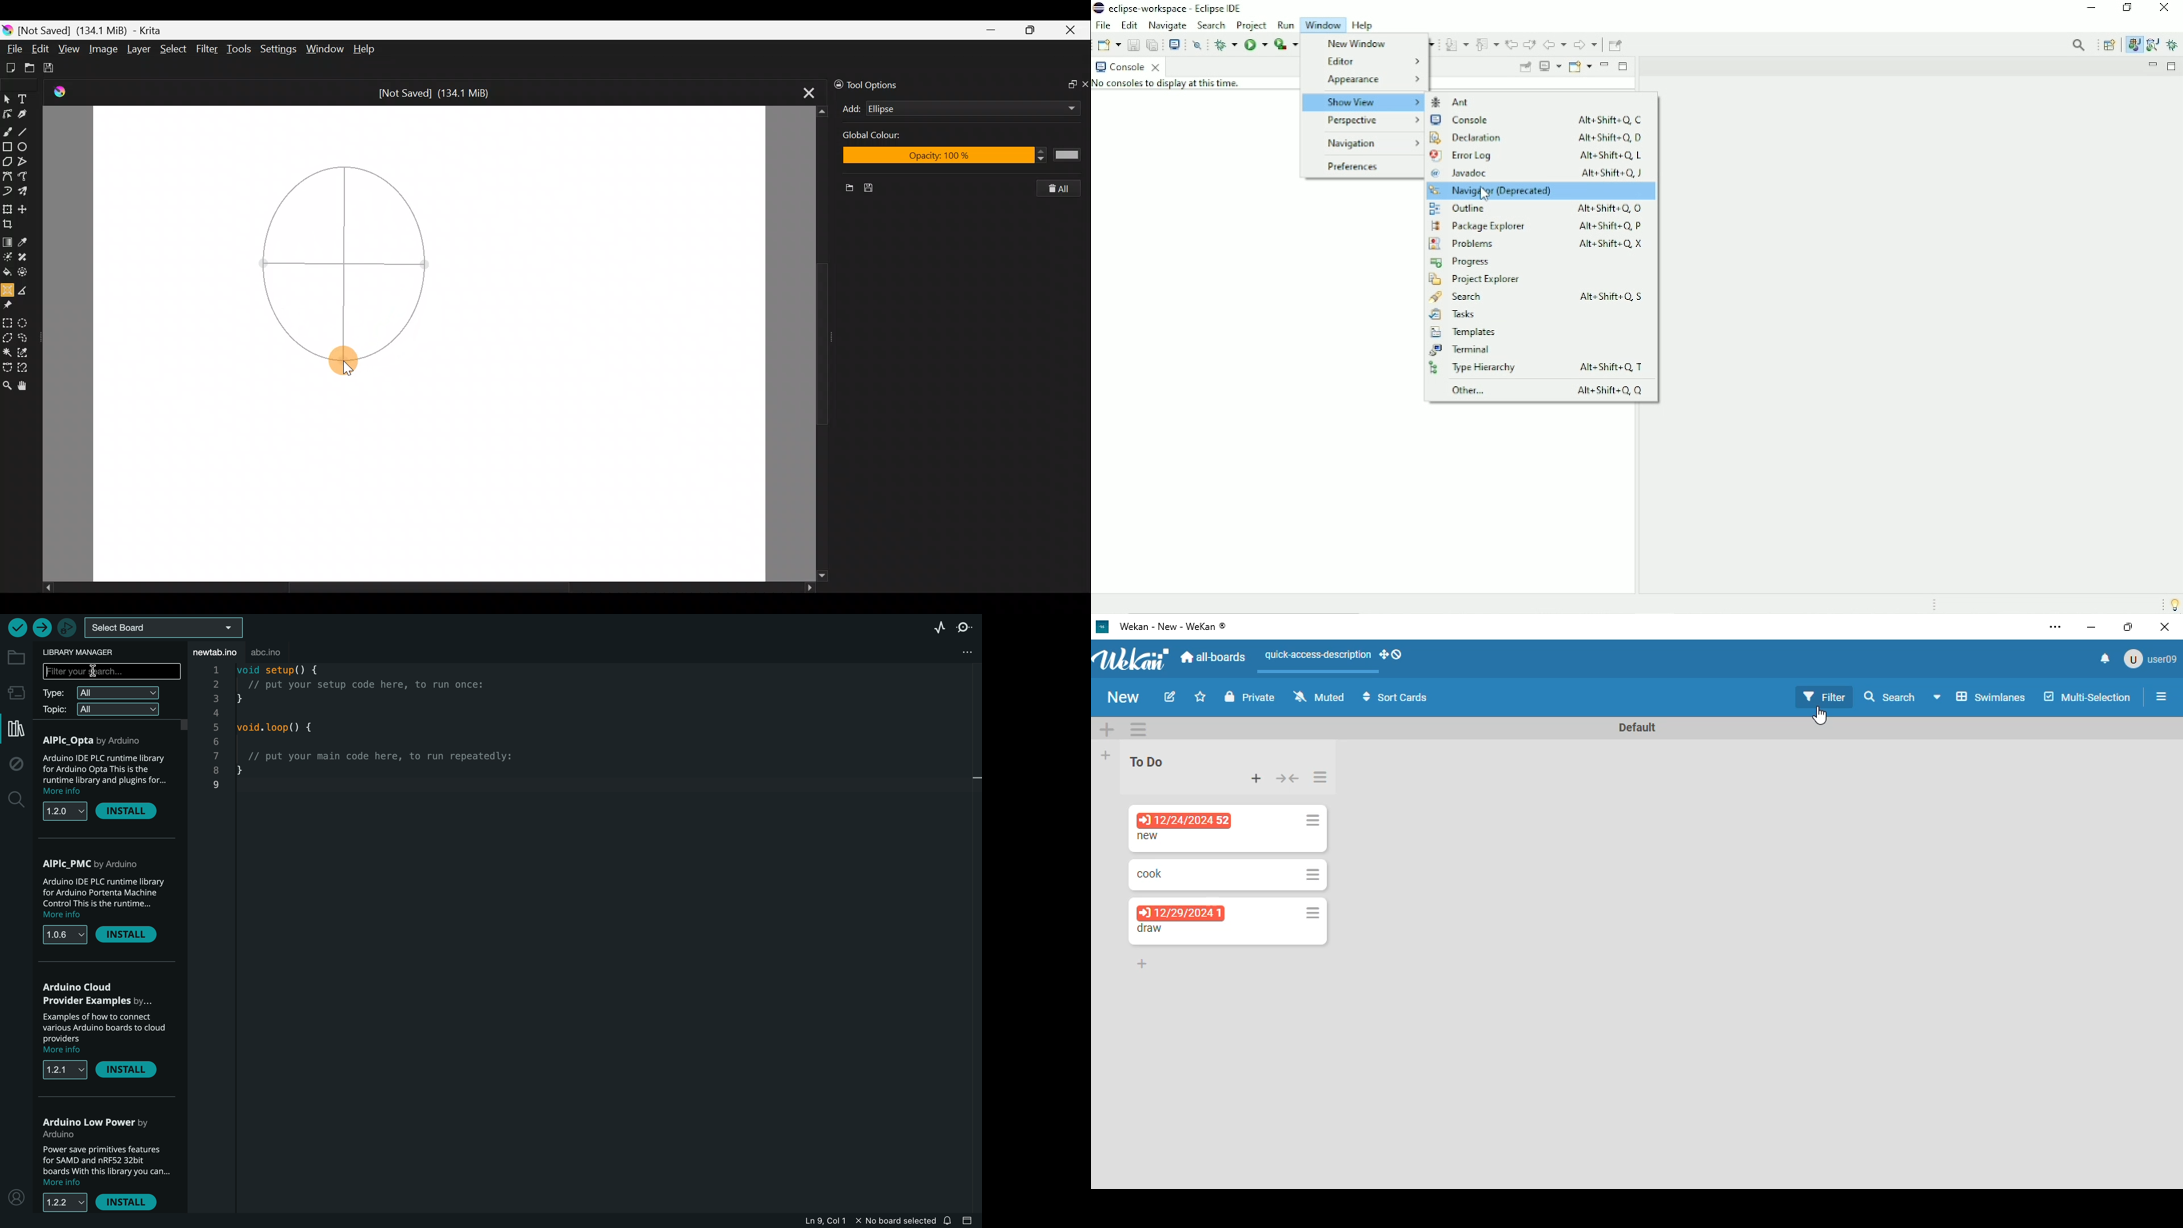  Describe the element at coordinates (1395, 696) in the screenshot. I see `sort cards` at that location.